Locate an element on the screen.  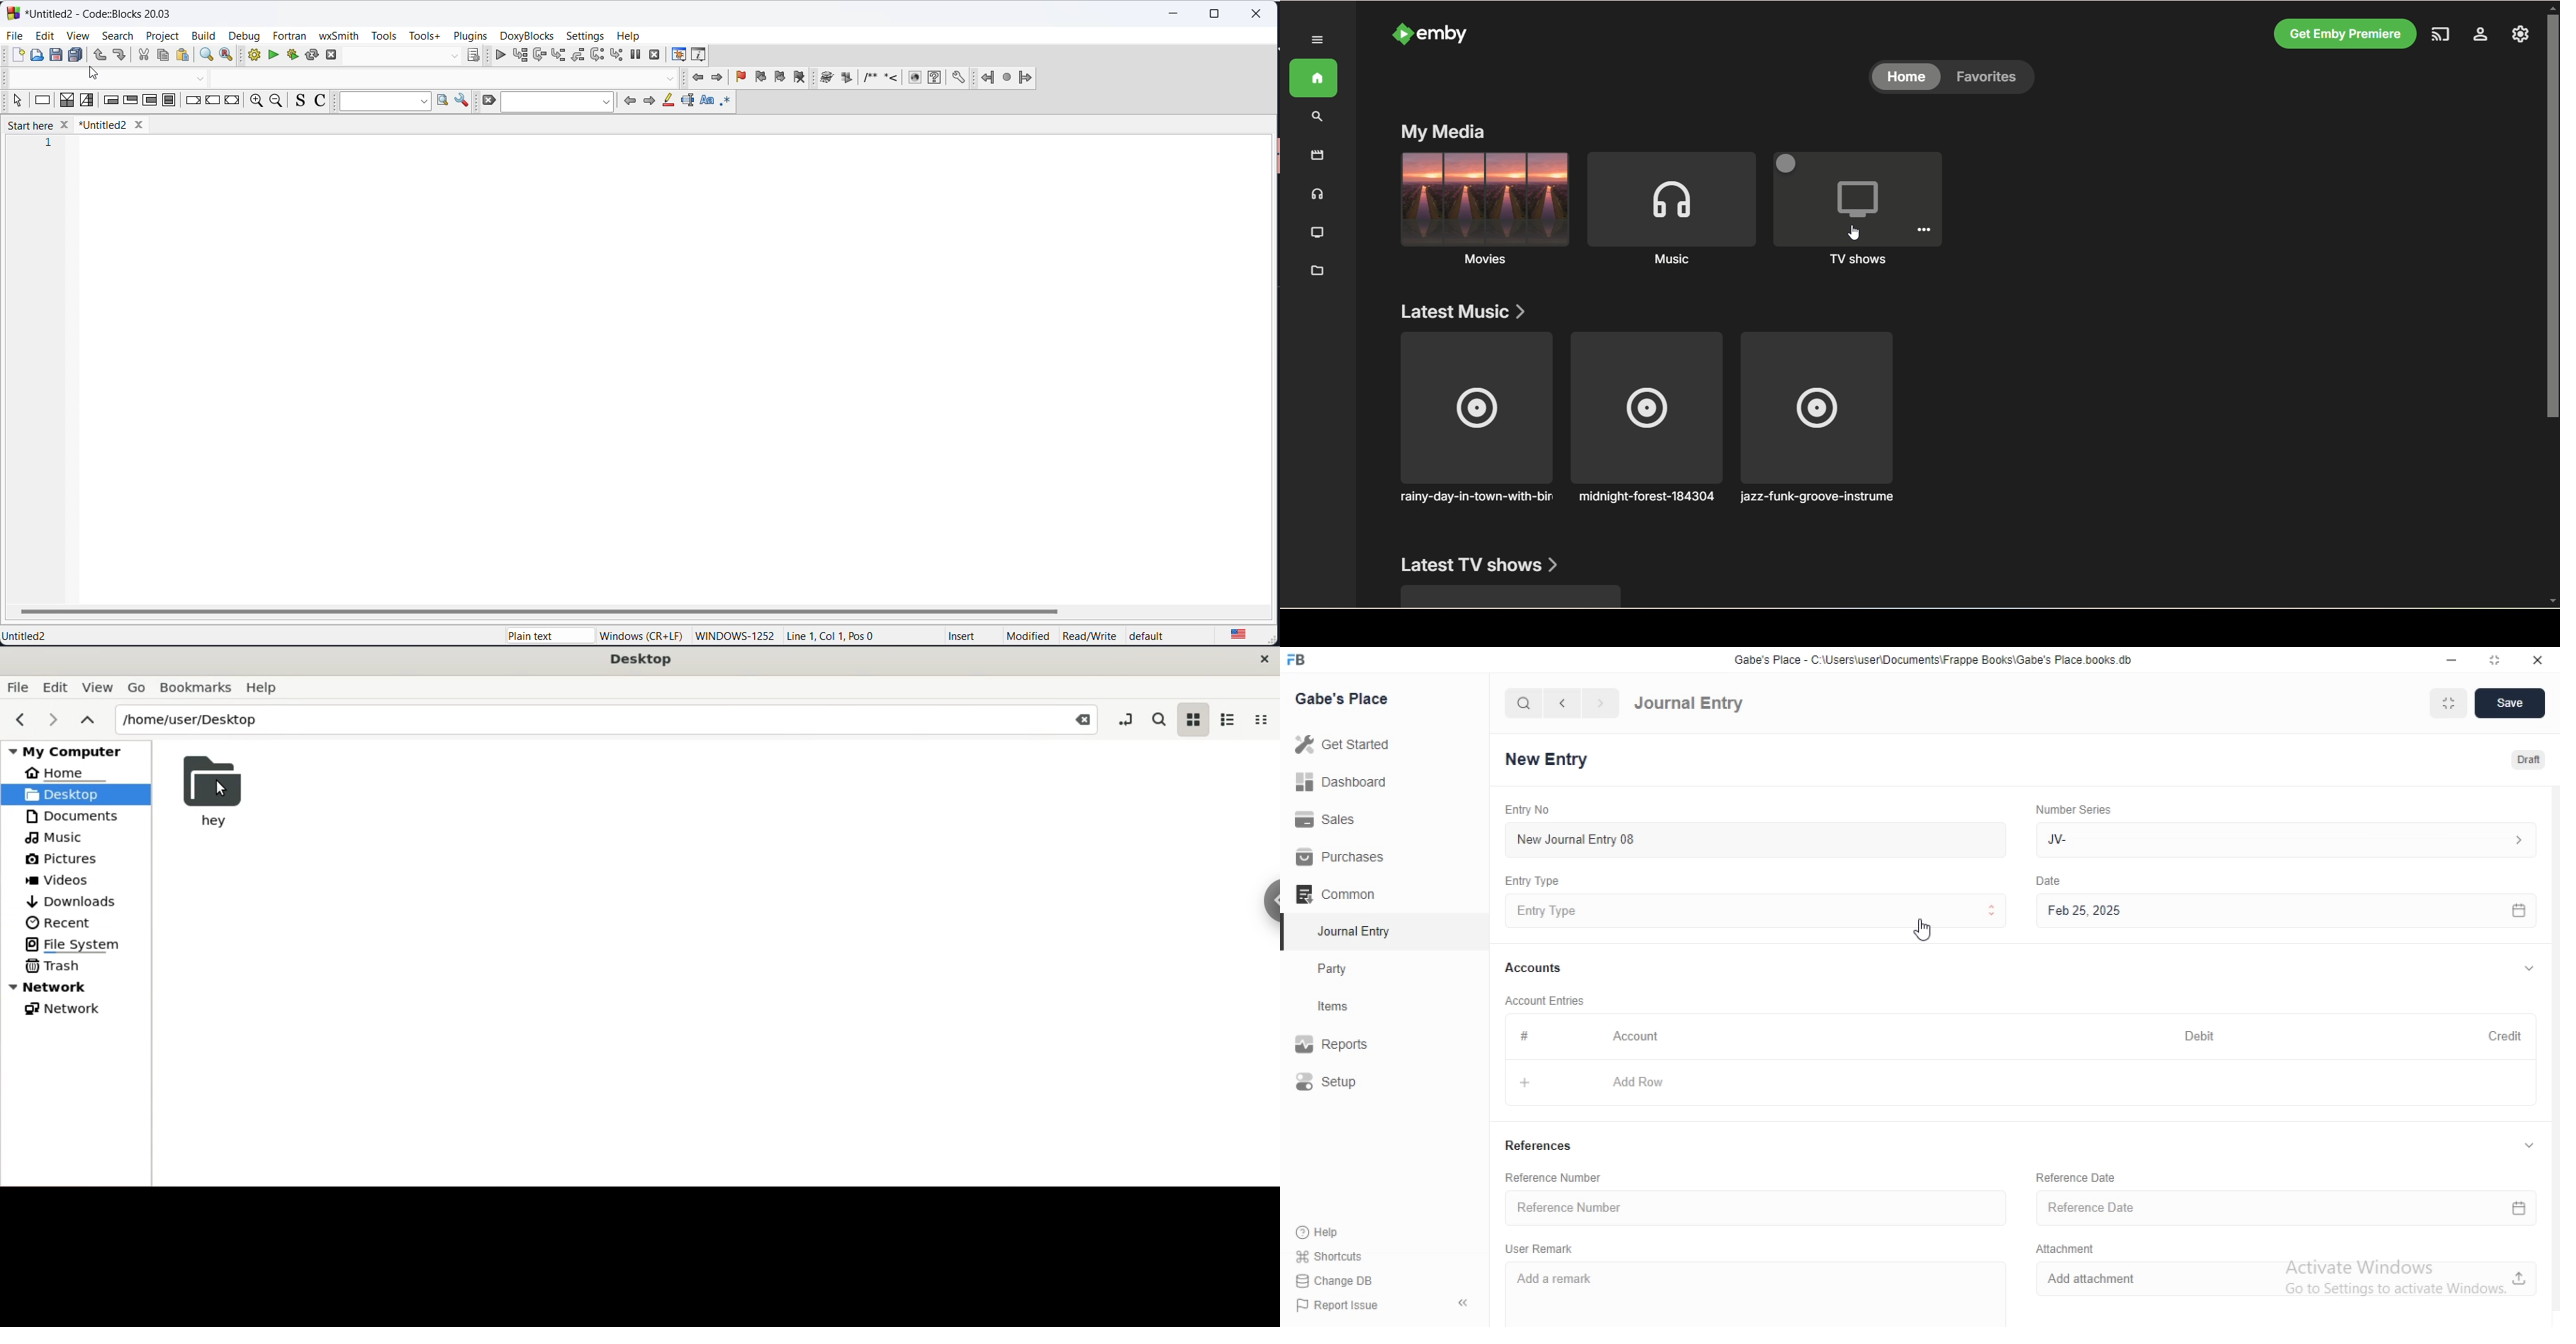
play on another device is located at coordinates (2445, 36).